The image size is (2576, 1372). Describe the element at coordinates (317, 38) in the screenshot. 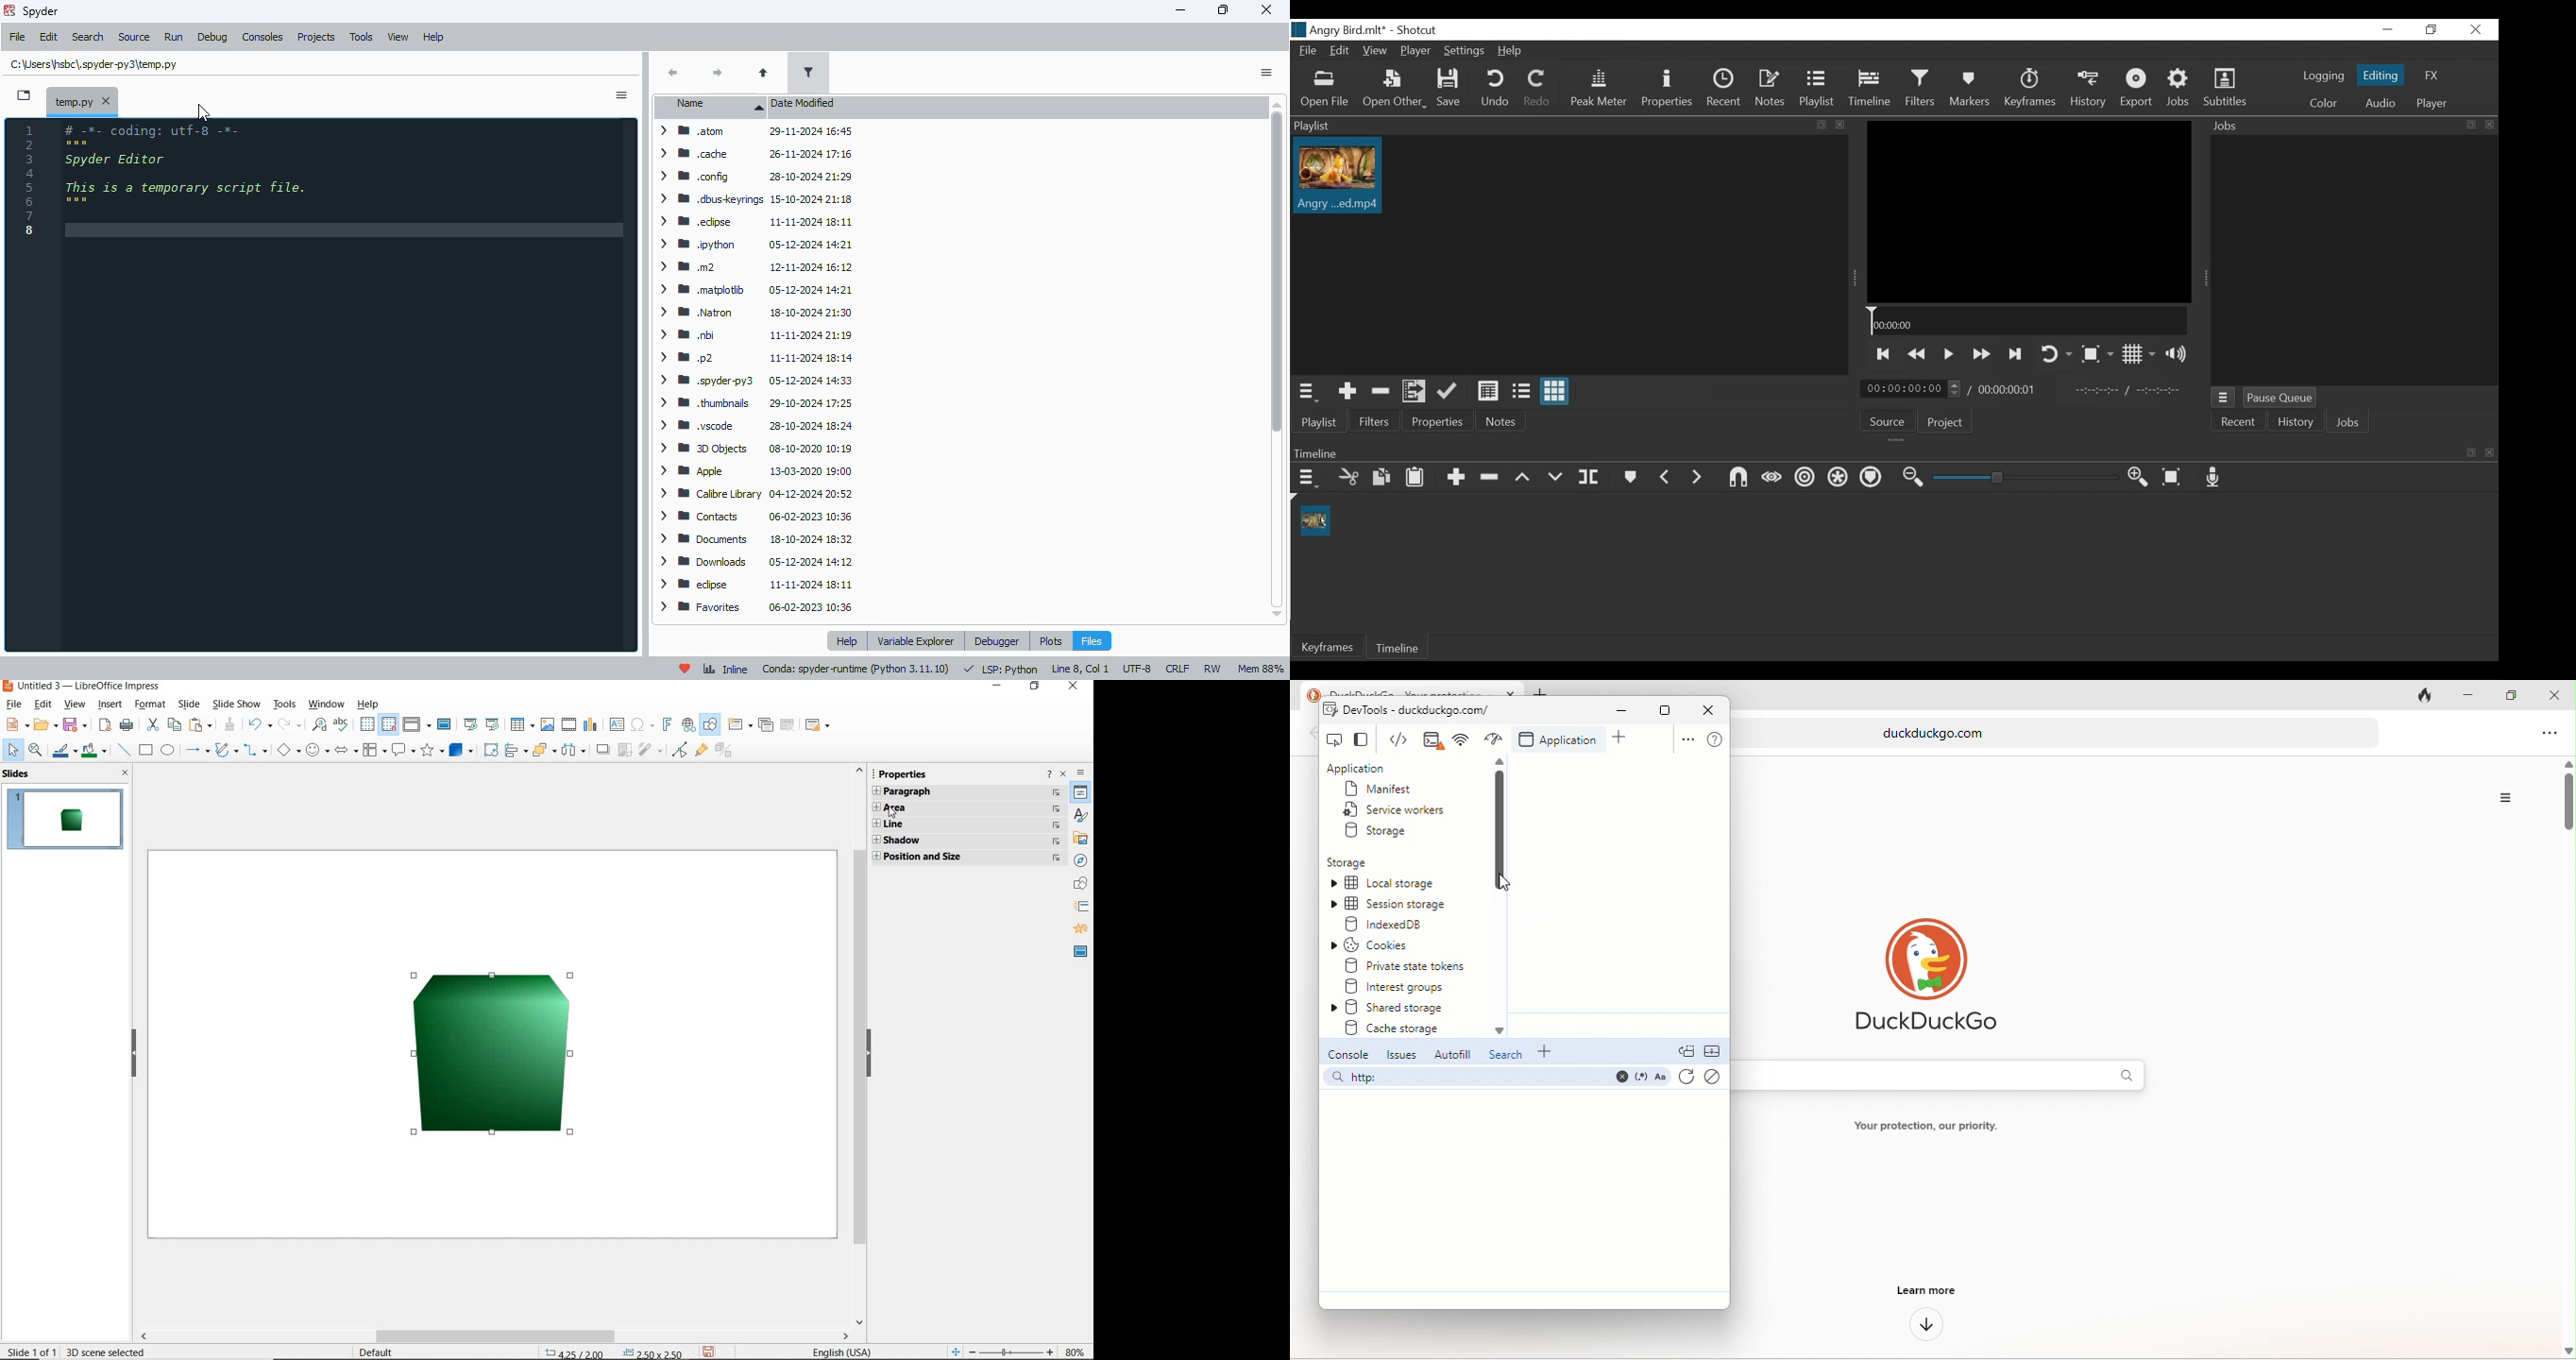

I see `projects` at that location.